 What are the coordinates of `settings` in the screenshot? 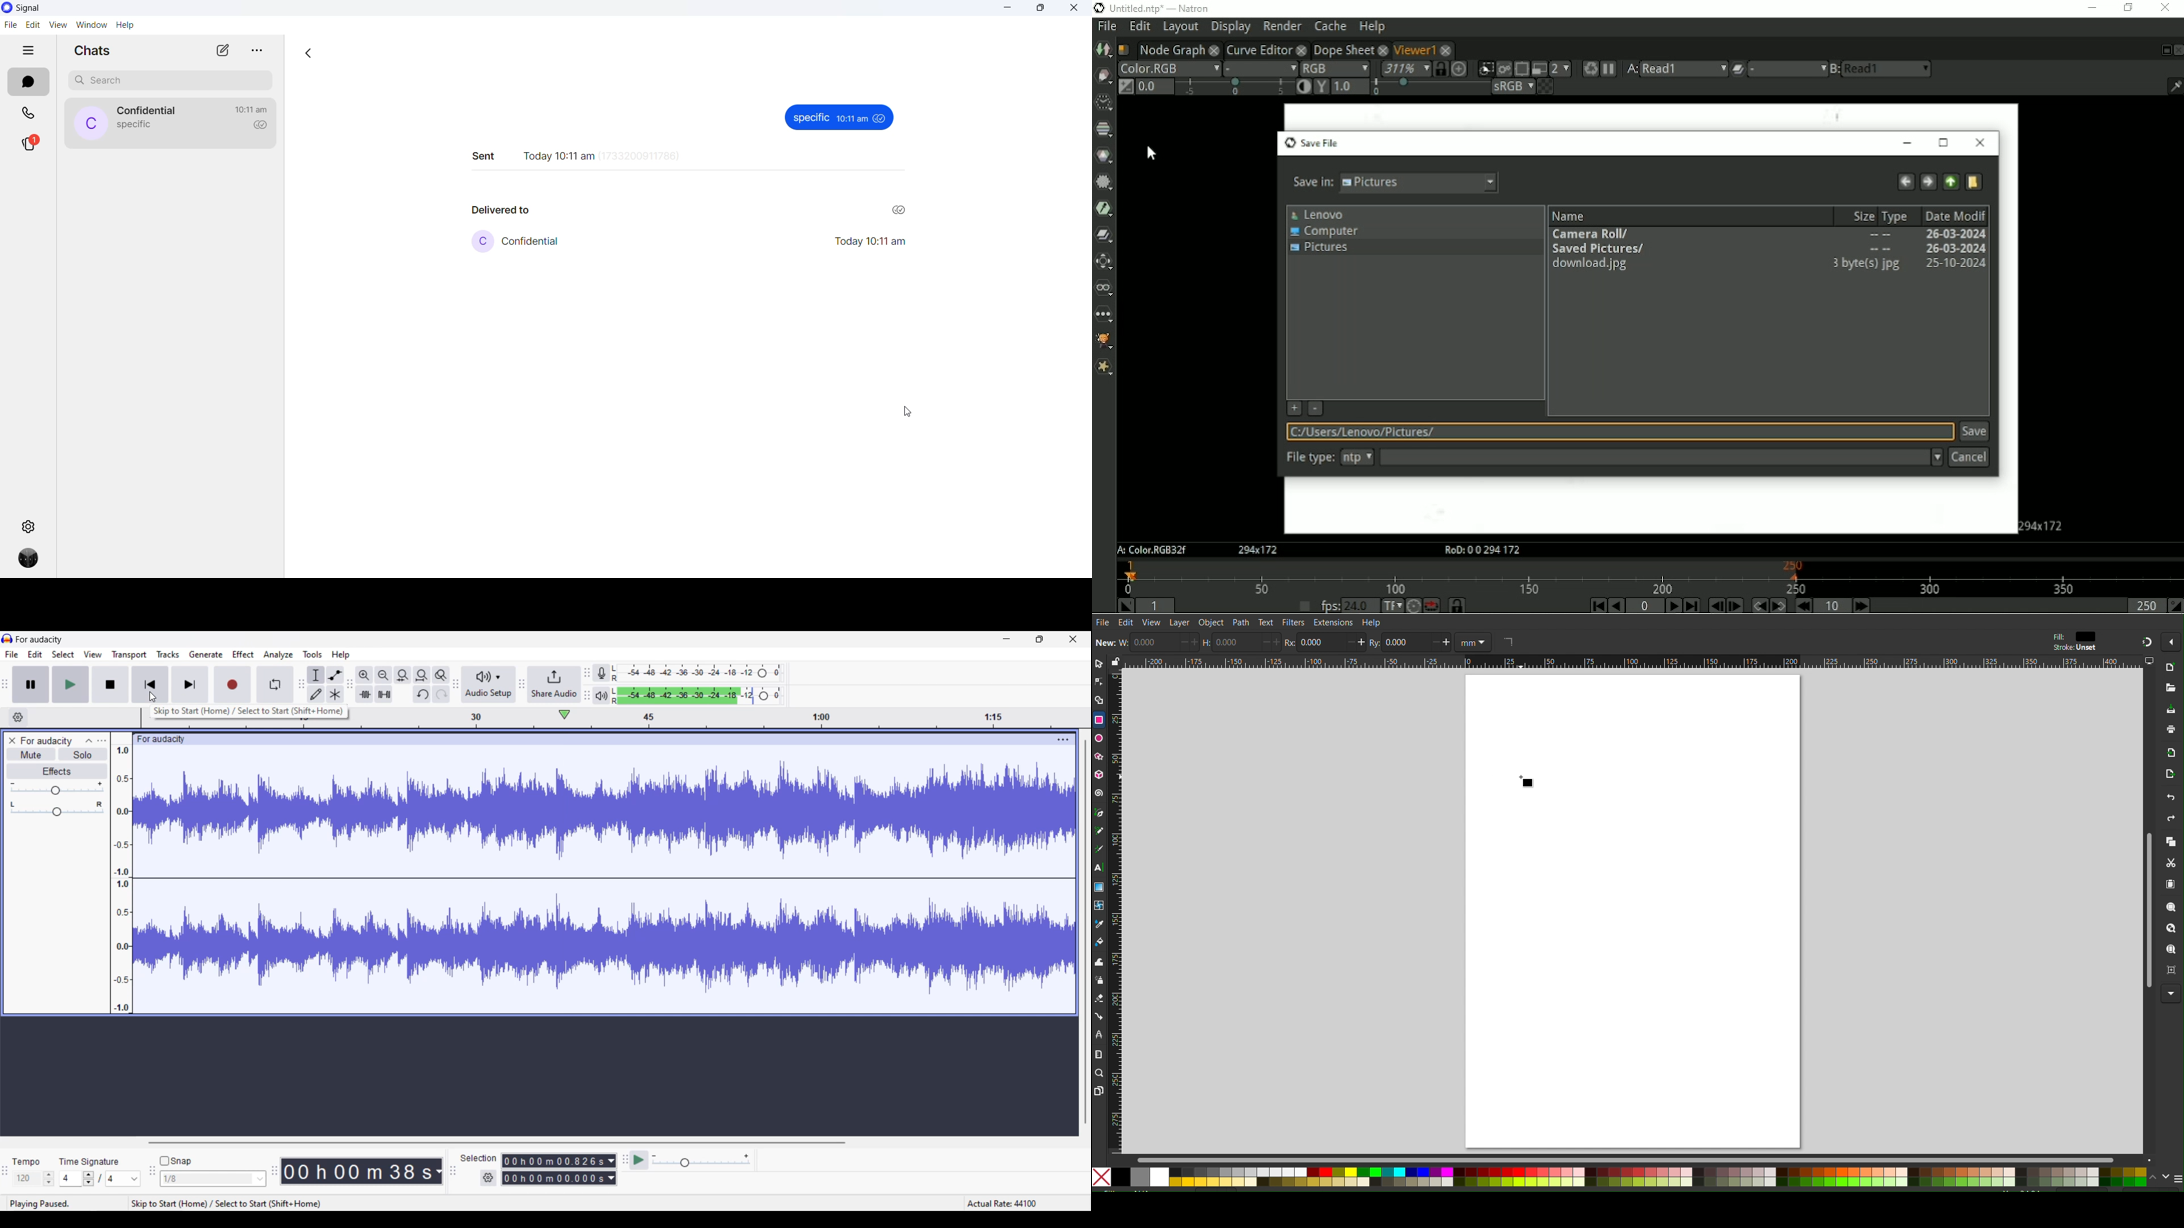 It's located at (29, 528).